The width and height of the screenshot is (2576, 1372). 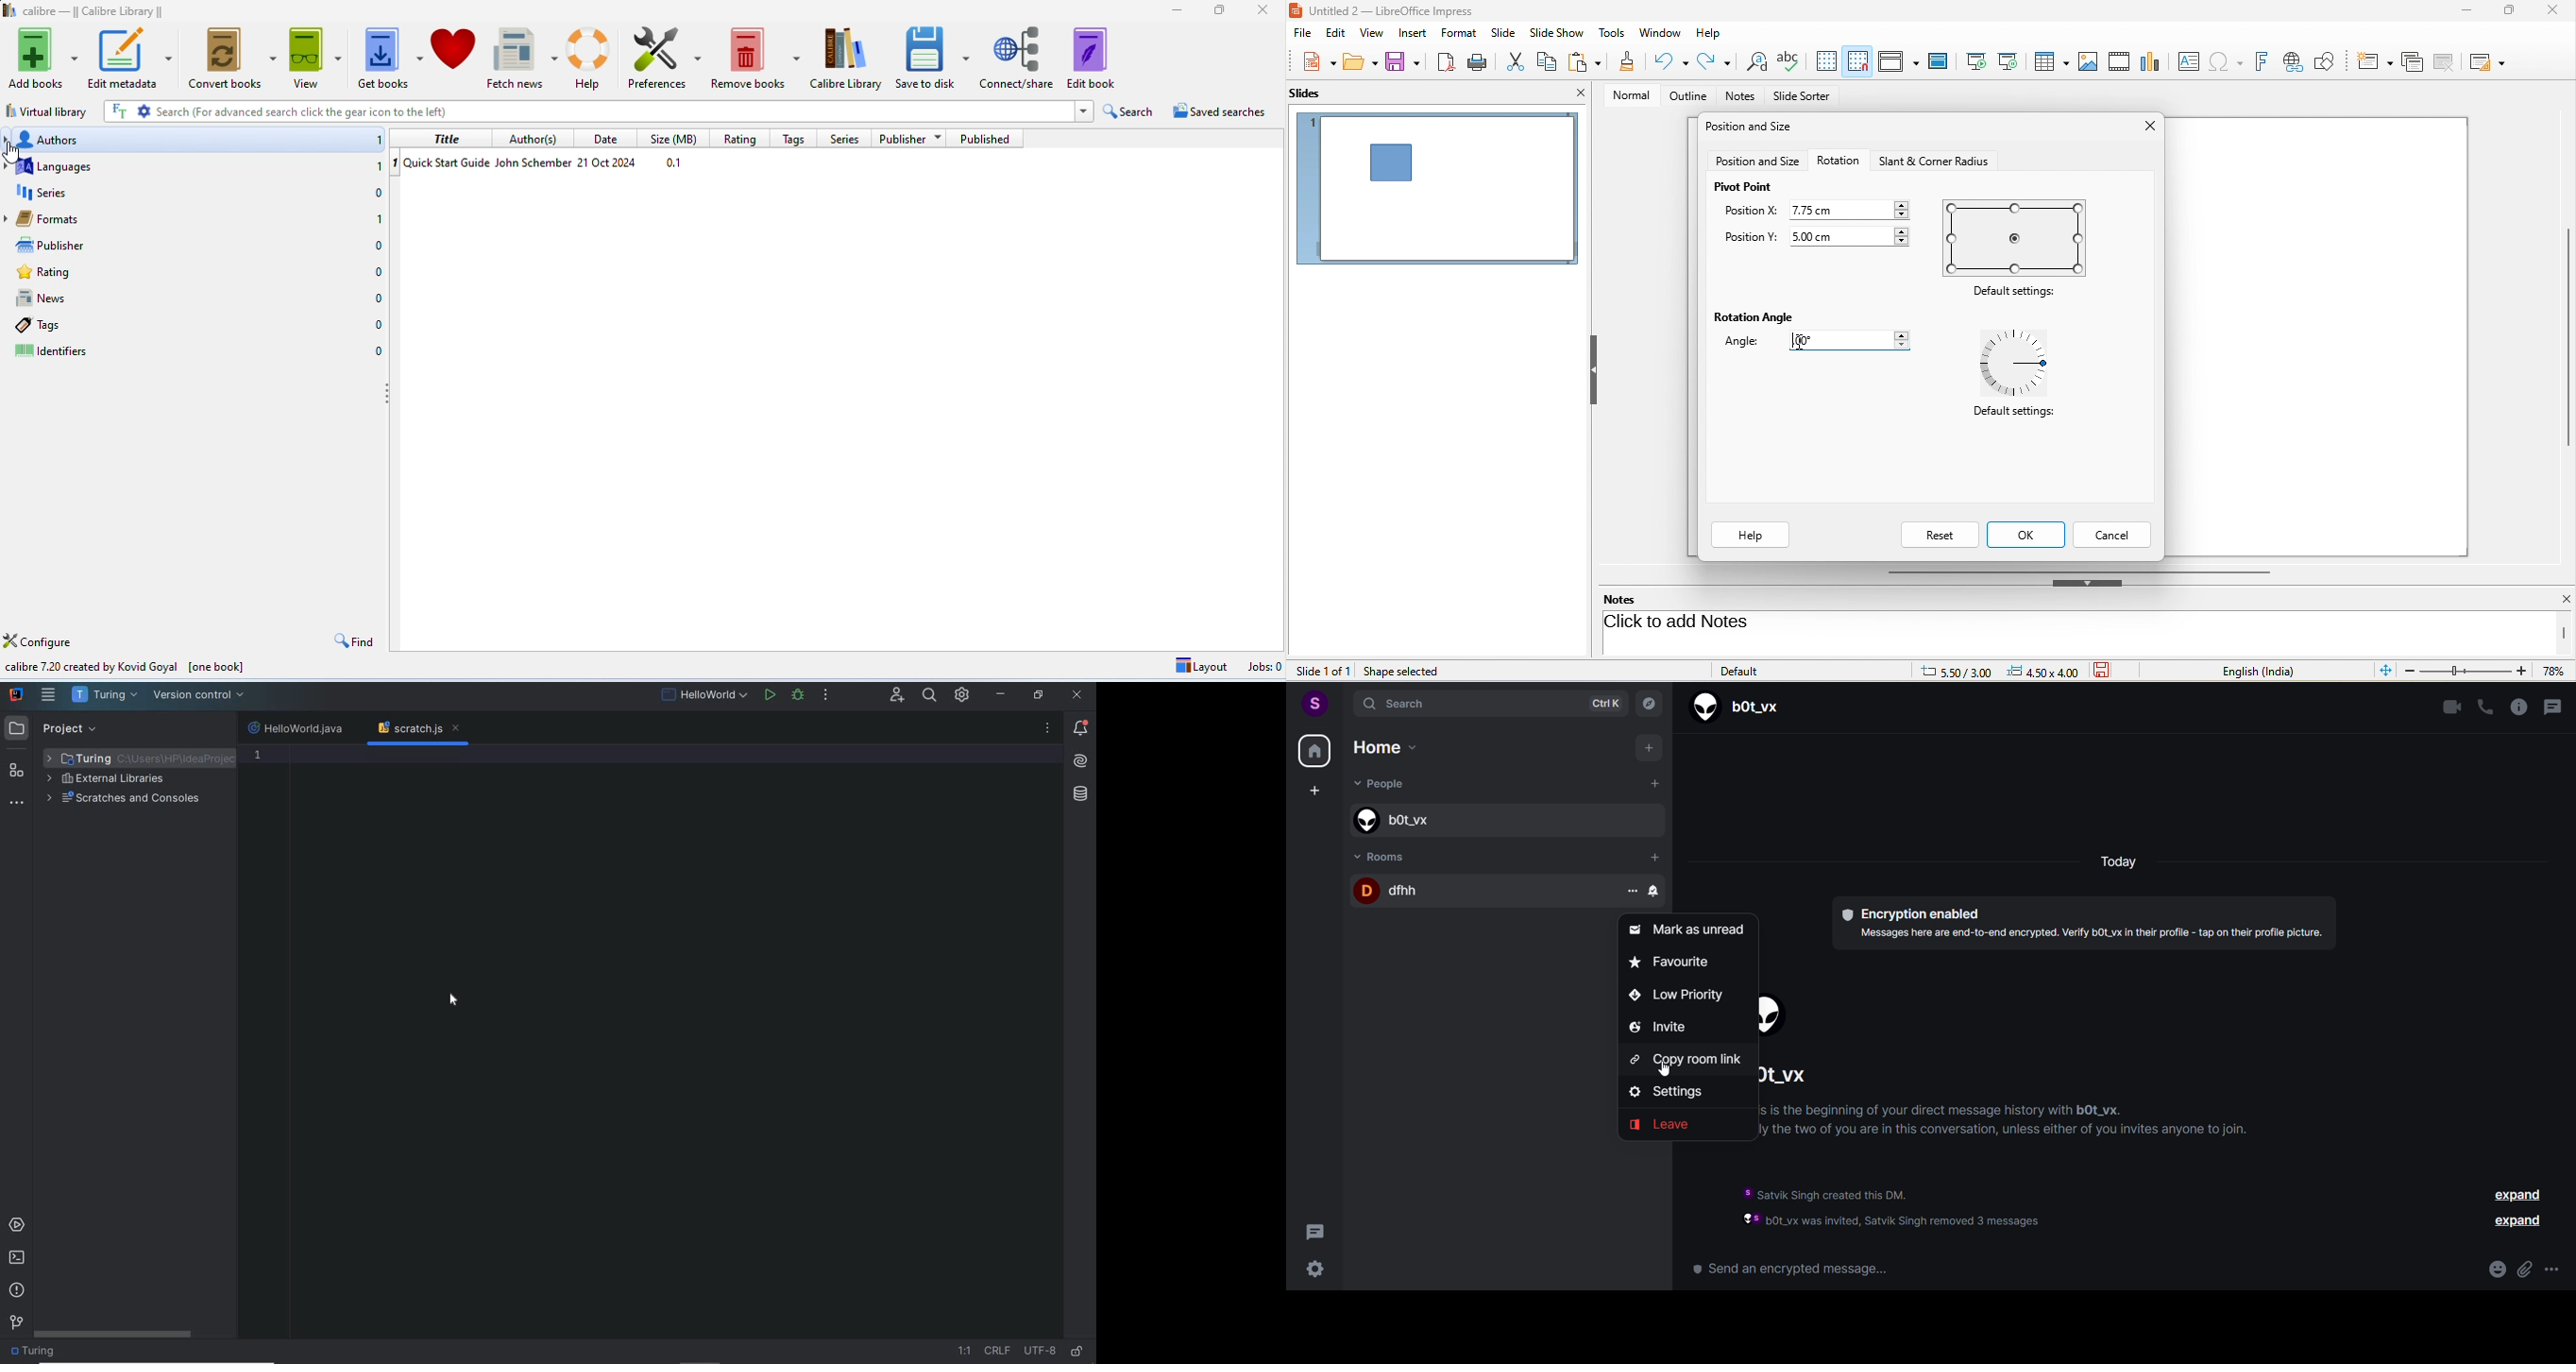 I want to click on slide 1 of 1, so click(x=1323, y=671).